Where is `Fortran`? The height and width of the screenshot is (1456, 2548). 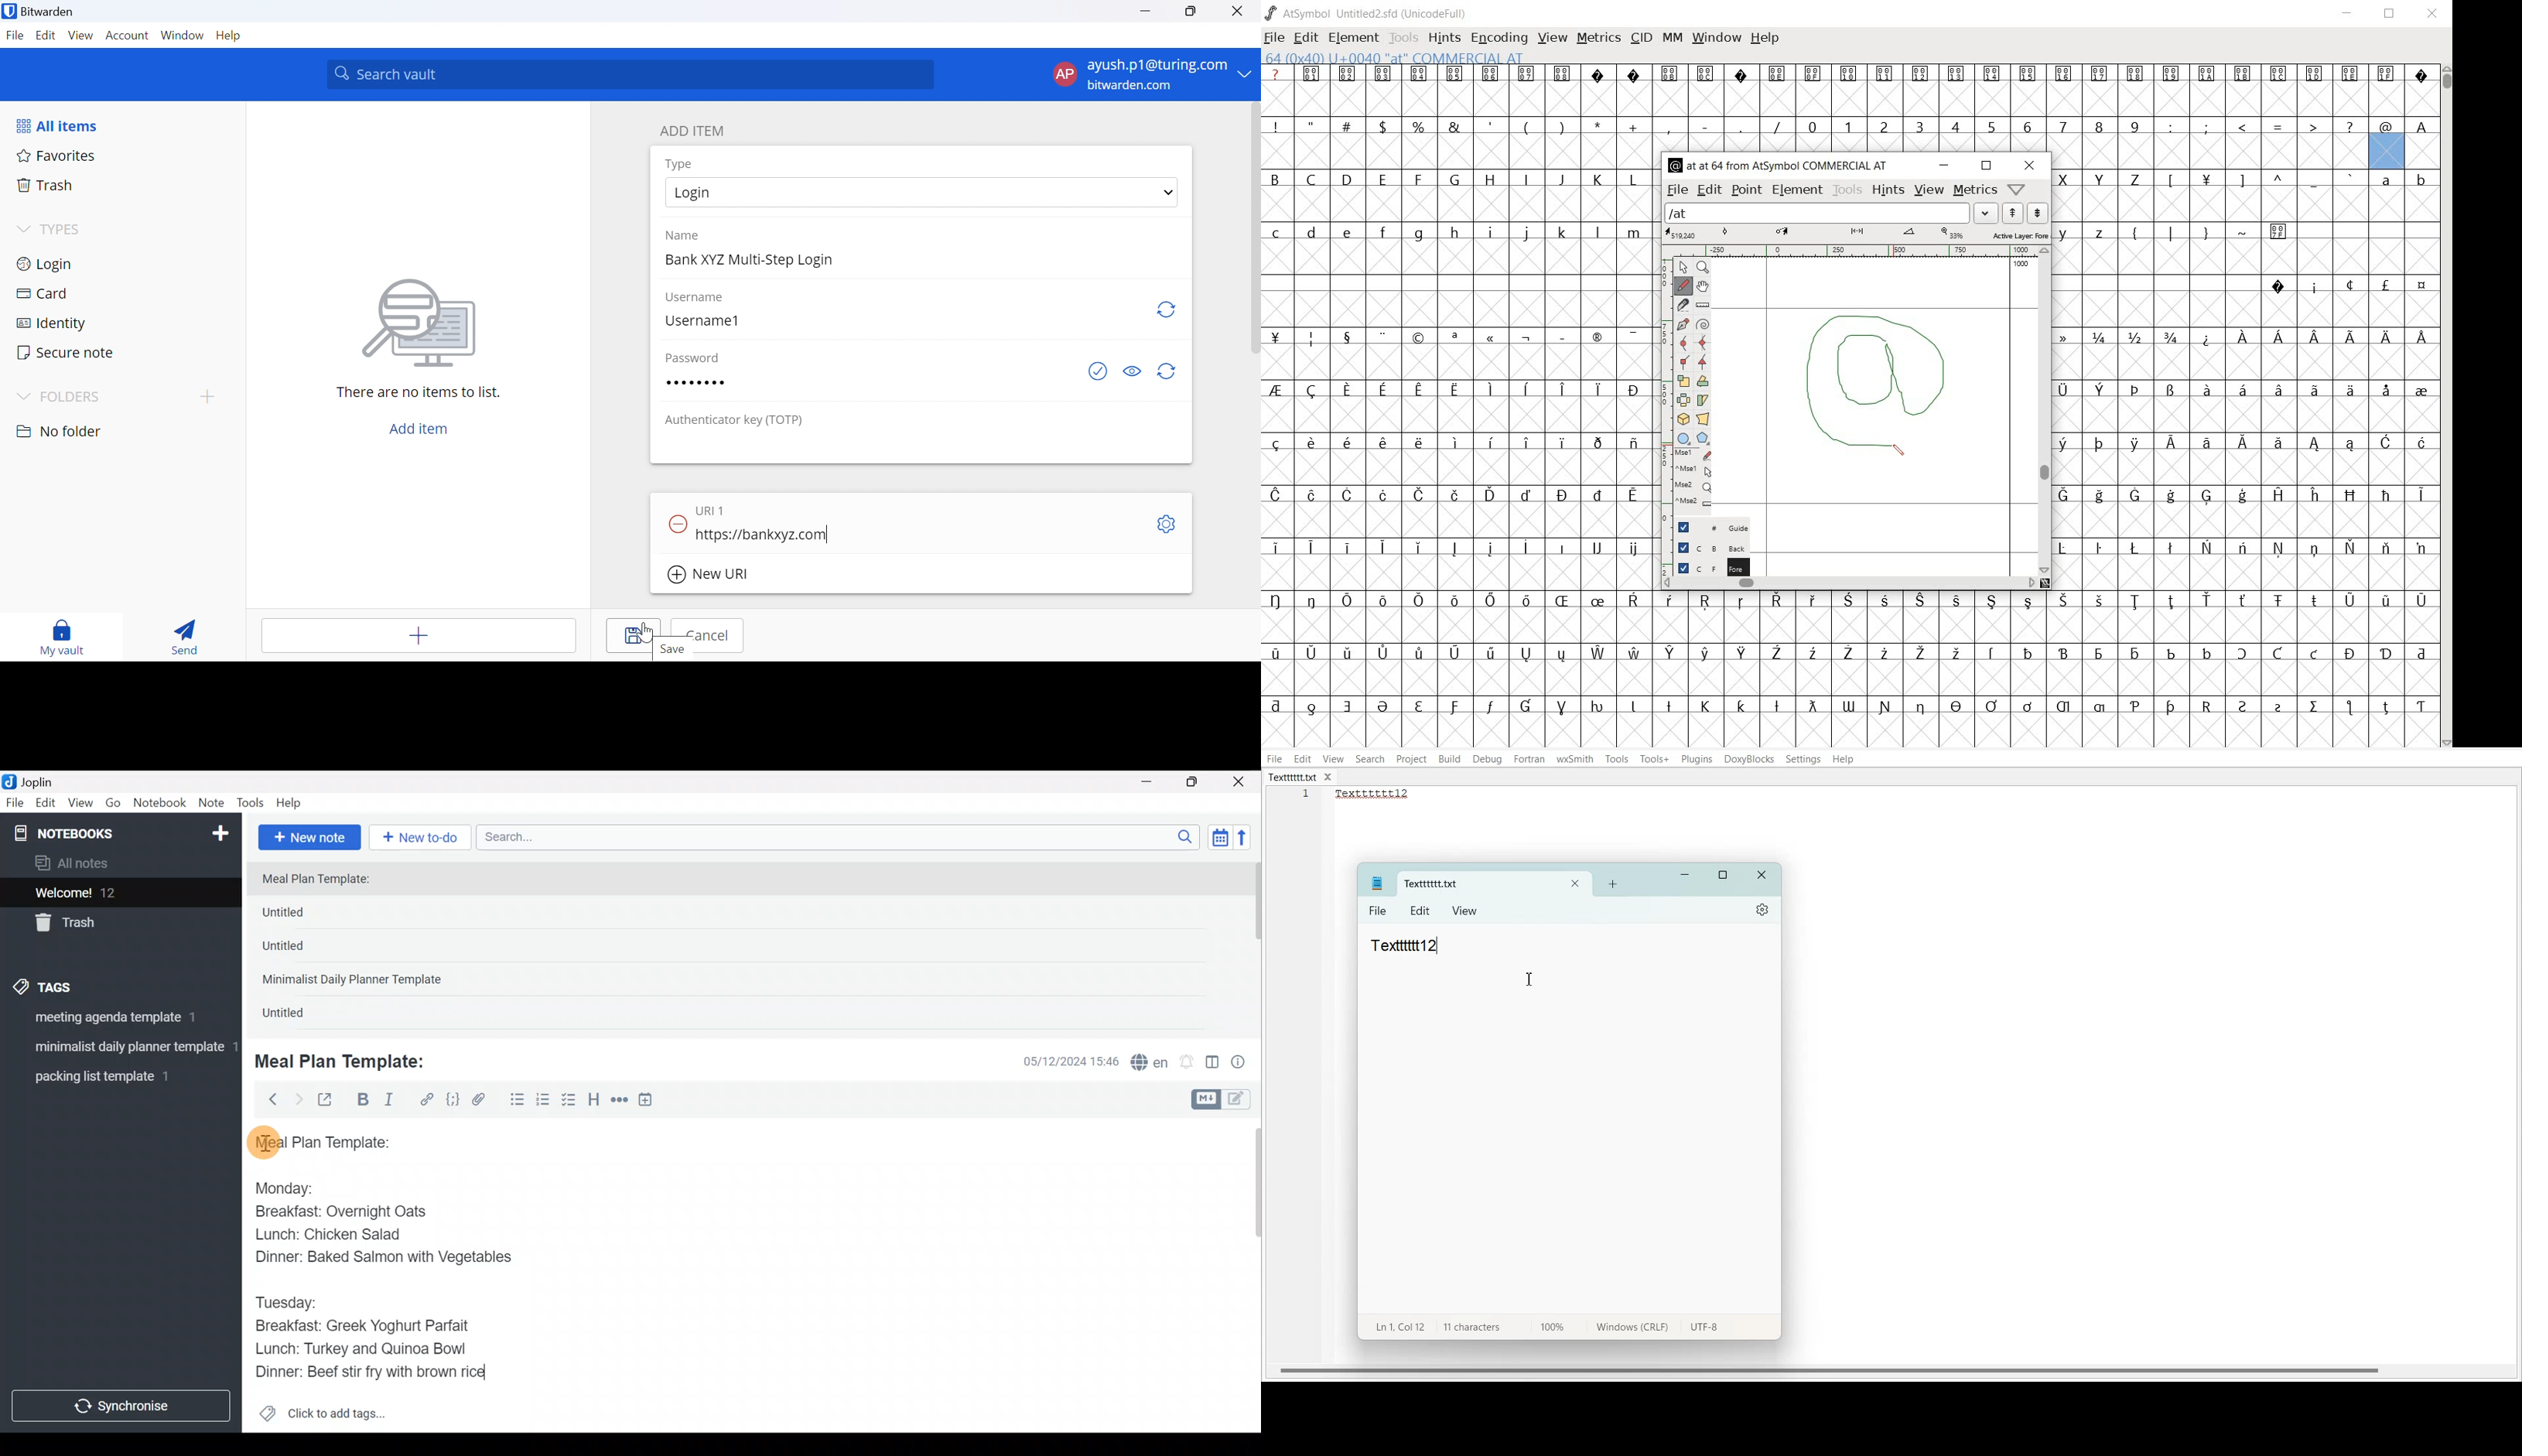
Fortran is located at coordinates (1529, 759).